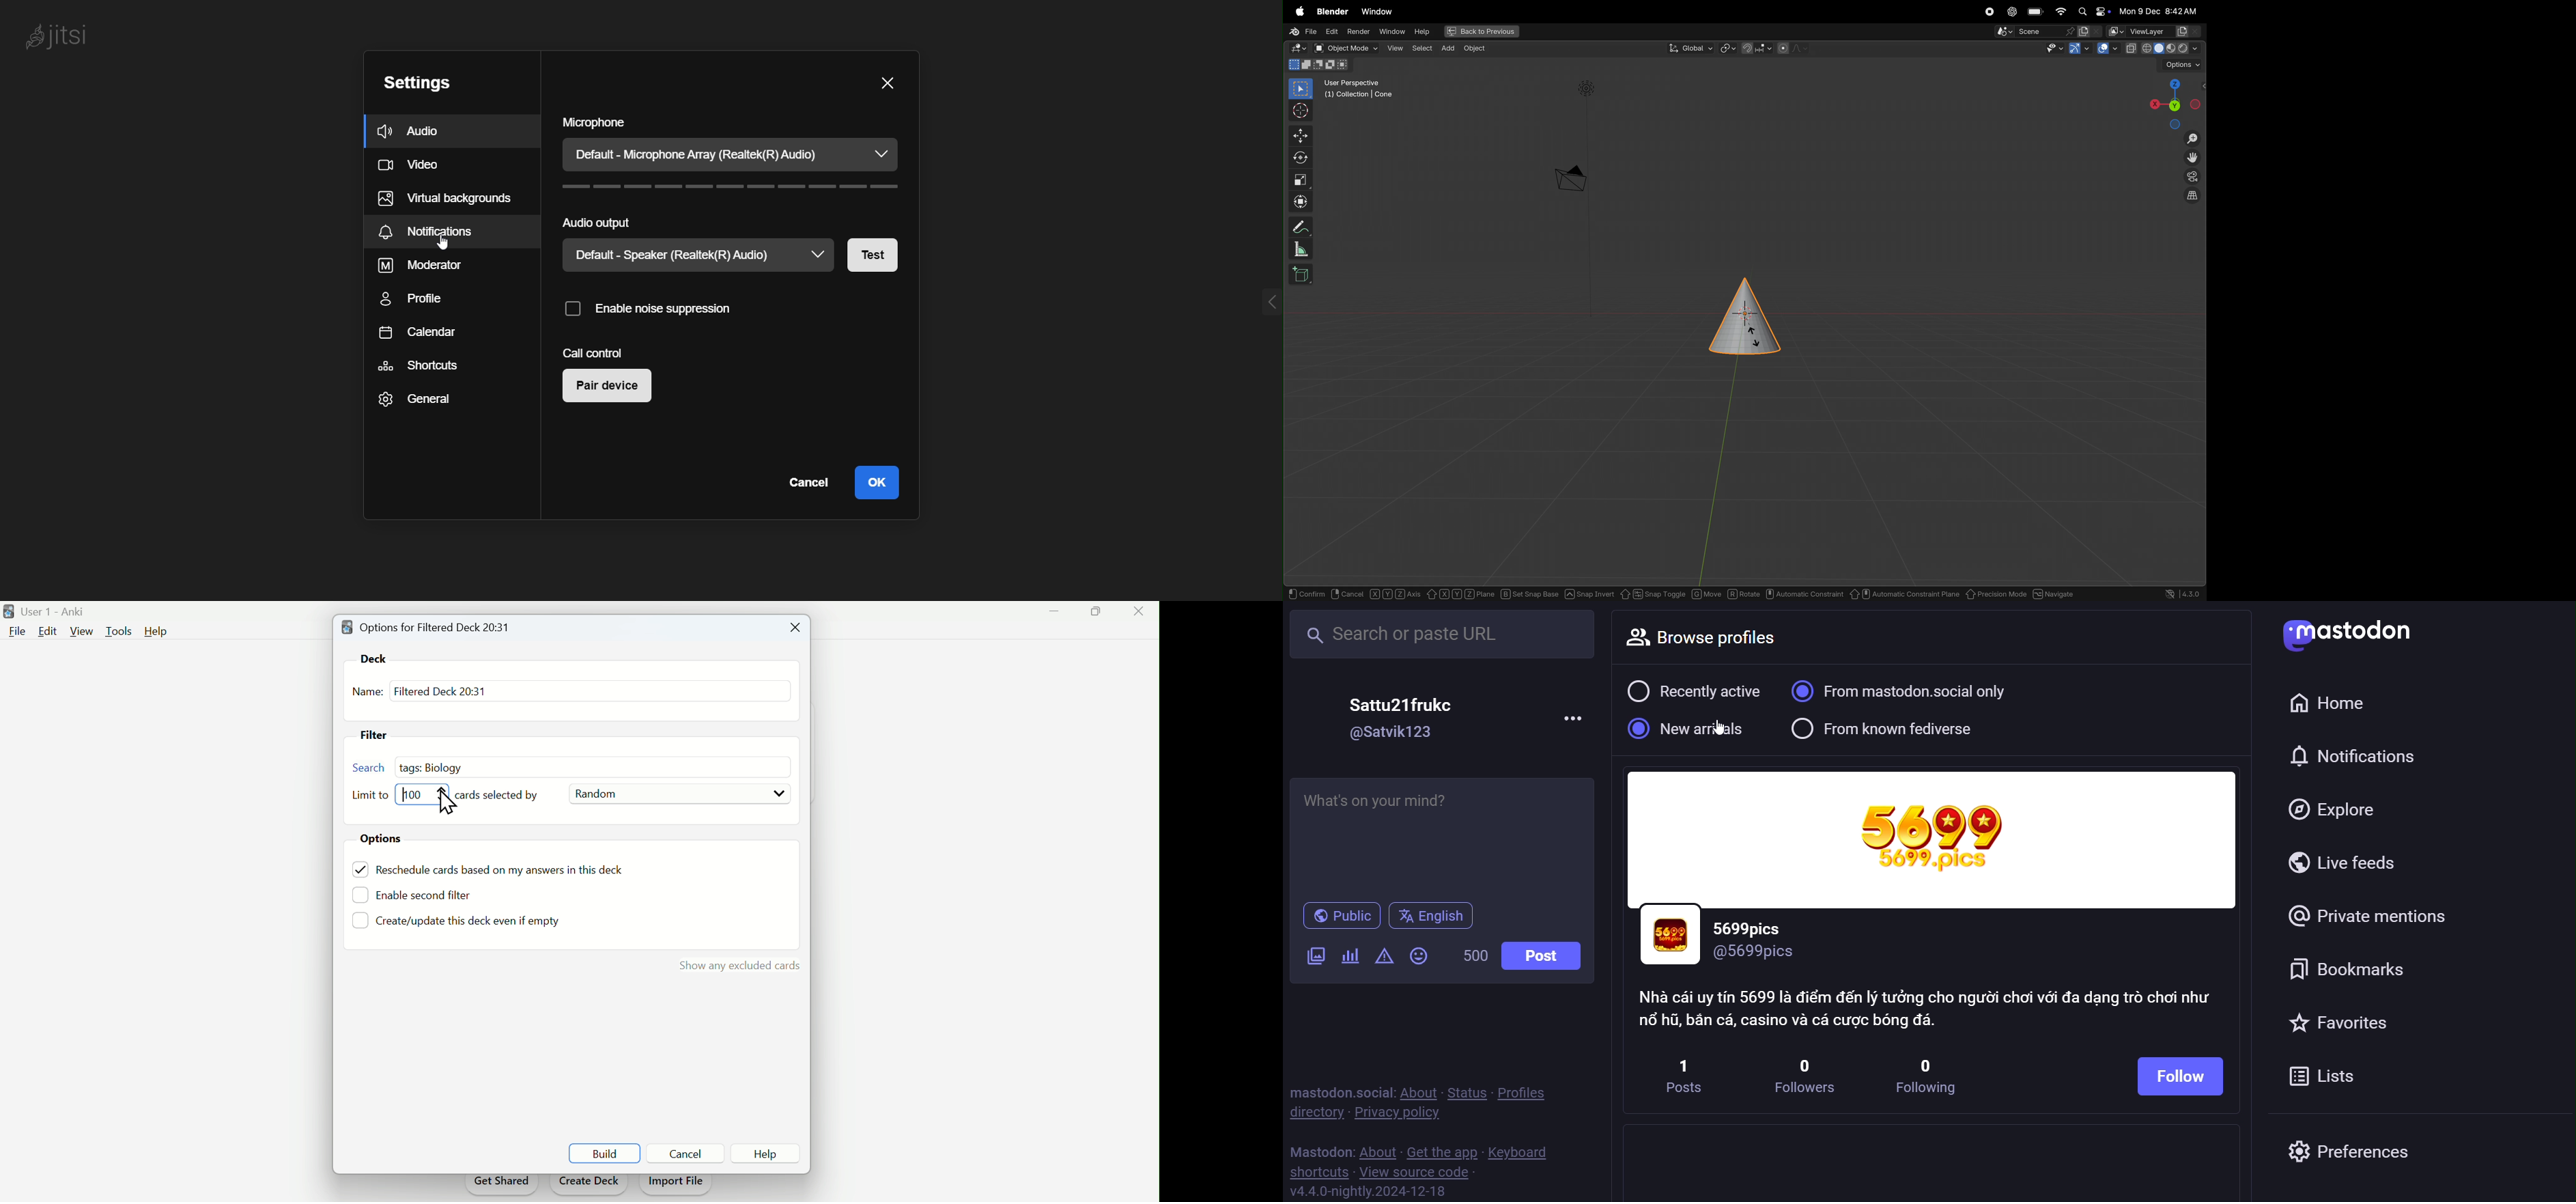 This screenshot has height=1204, width=2576. Describe the element at coordinates (2358, 1149) in the screenshot. I see `preferences` at that location.